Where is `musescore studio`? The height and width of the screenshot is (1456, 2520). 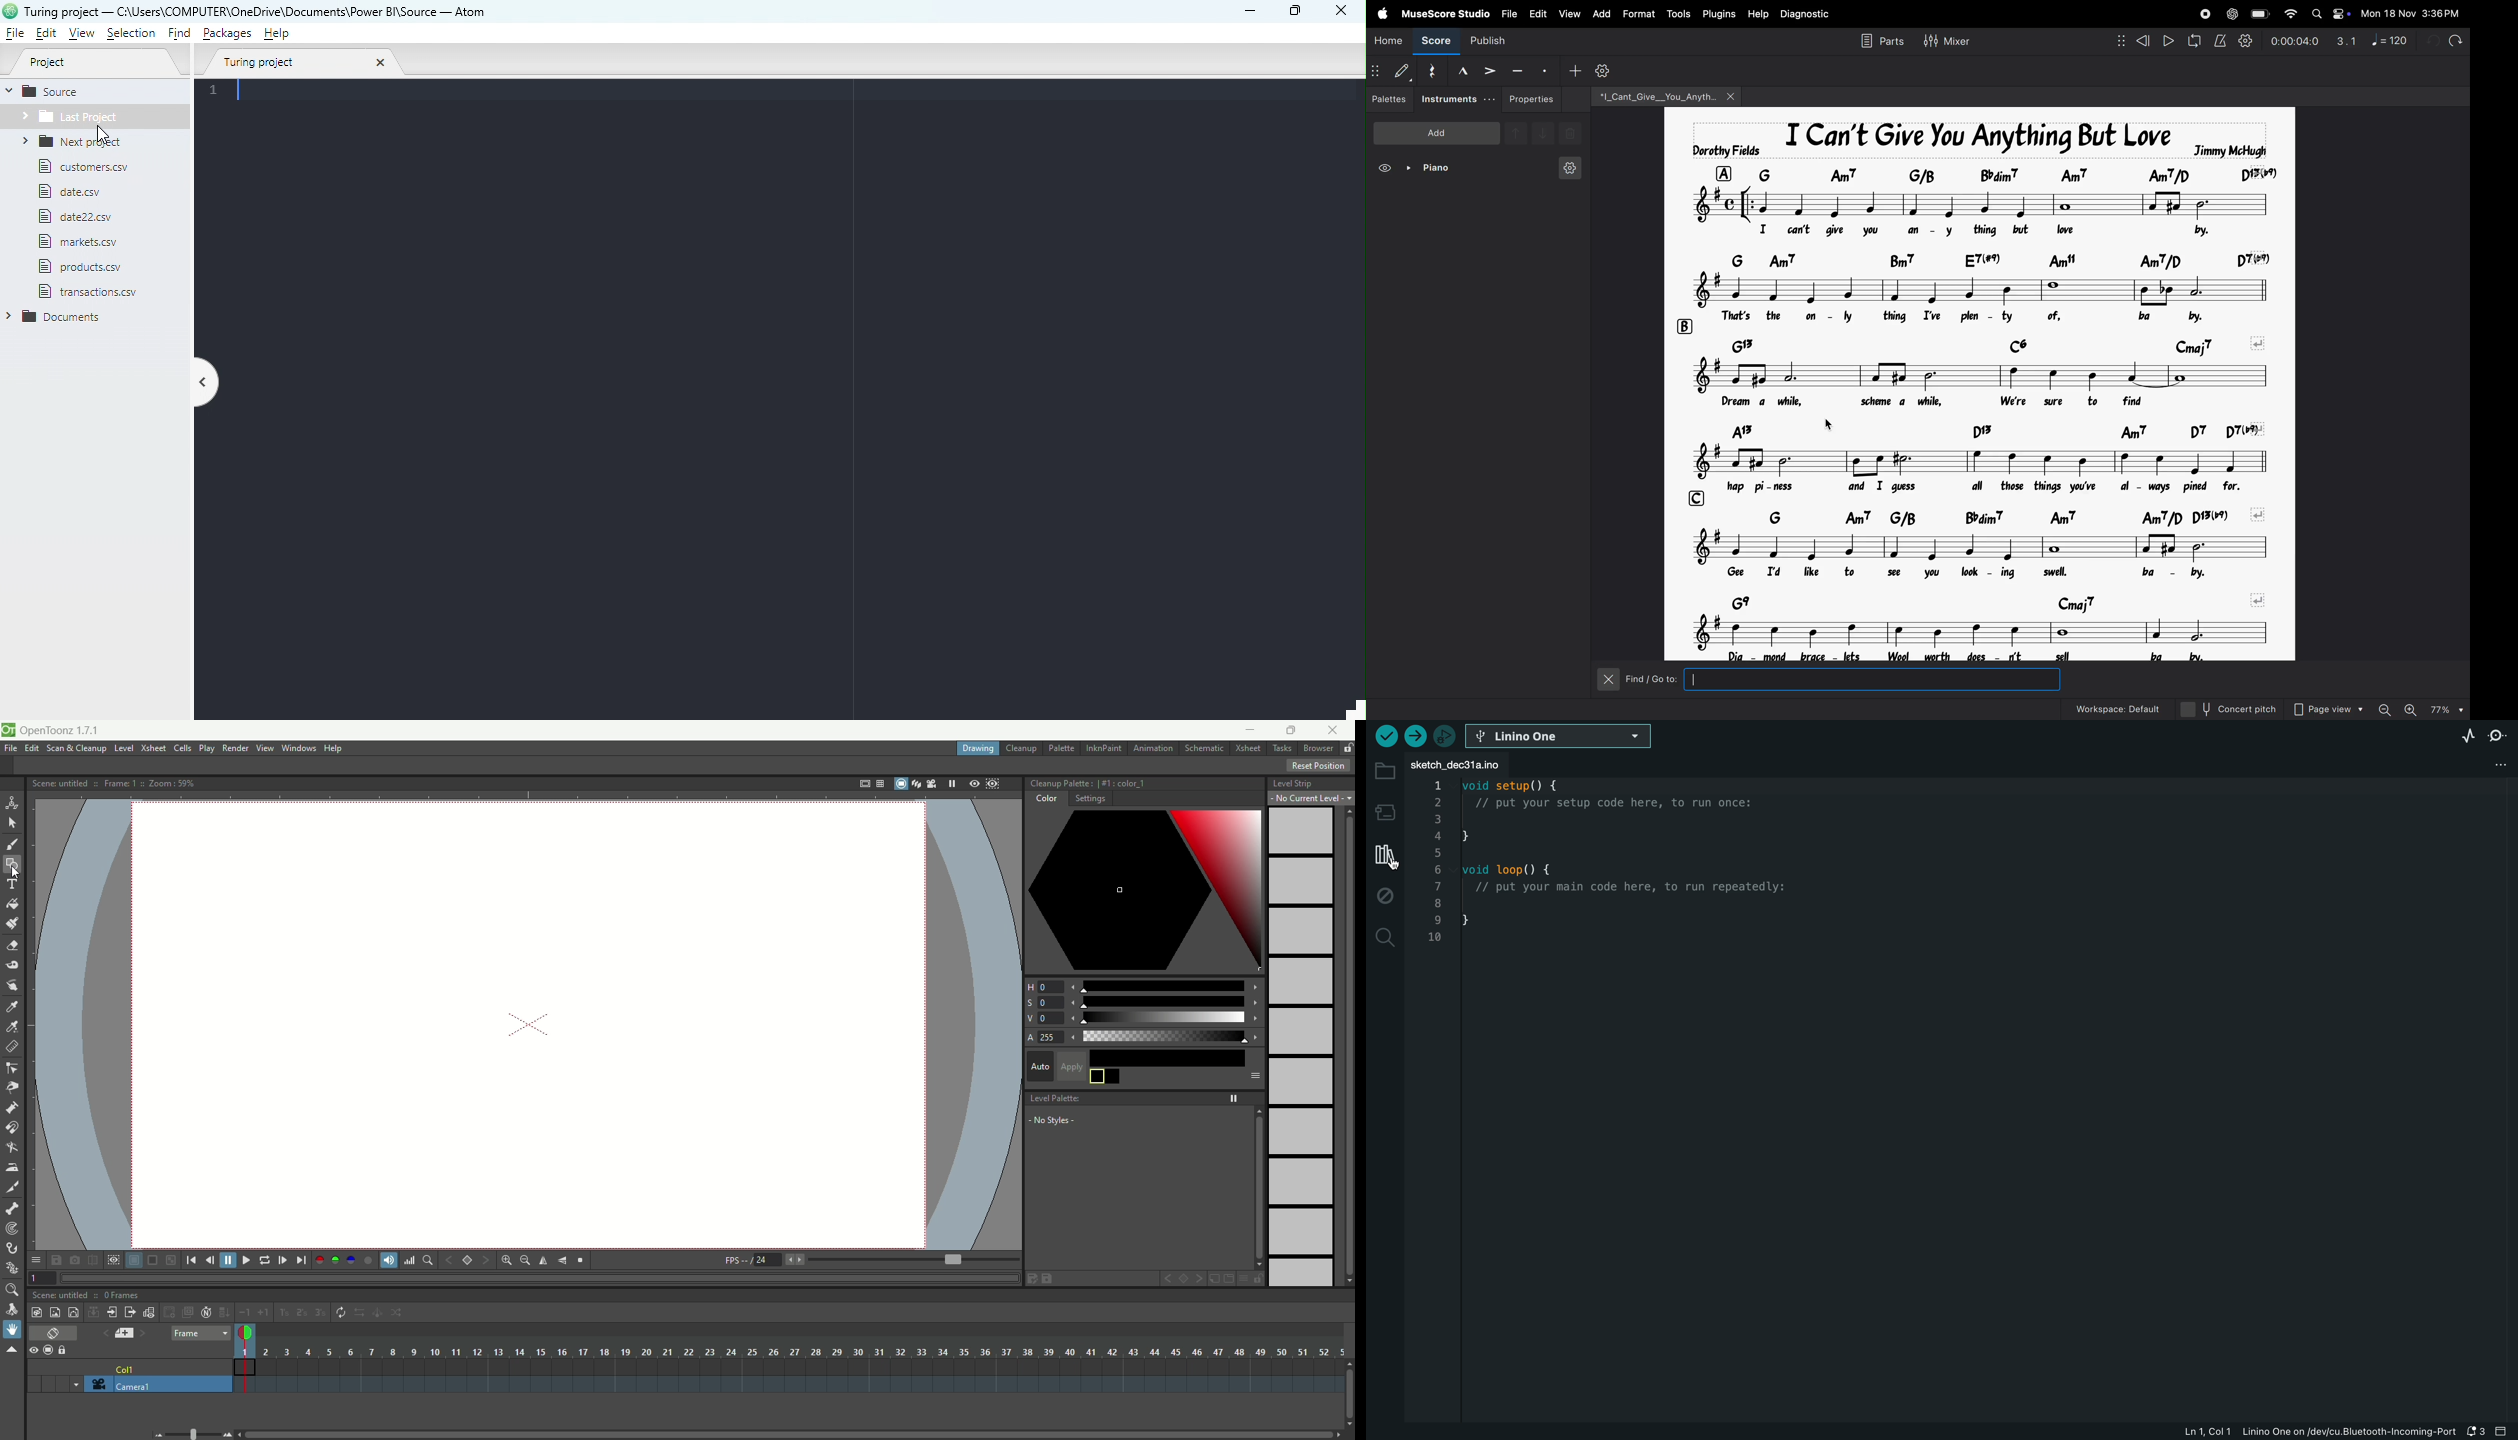 musescore studio is located at coordinates (1443, 12).